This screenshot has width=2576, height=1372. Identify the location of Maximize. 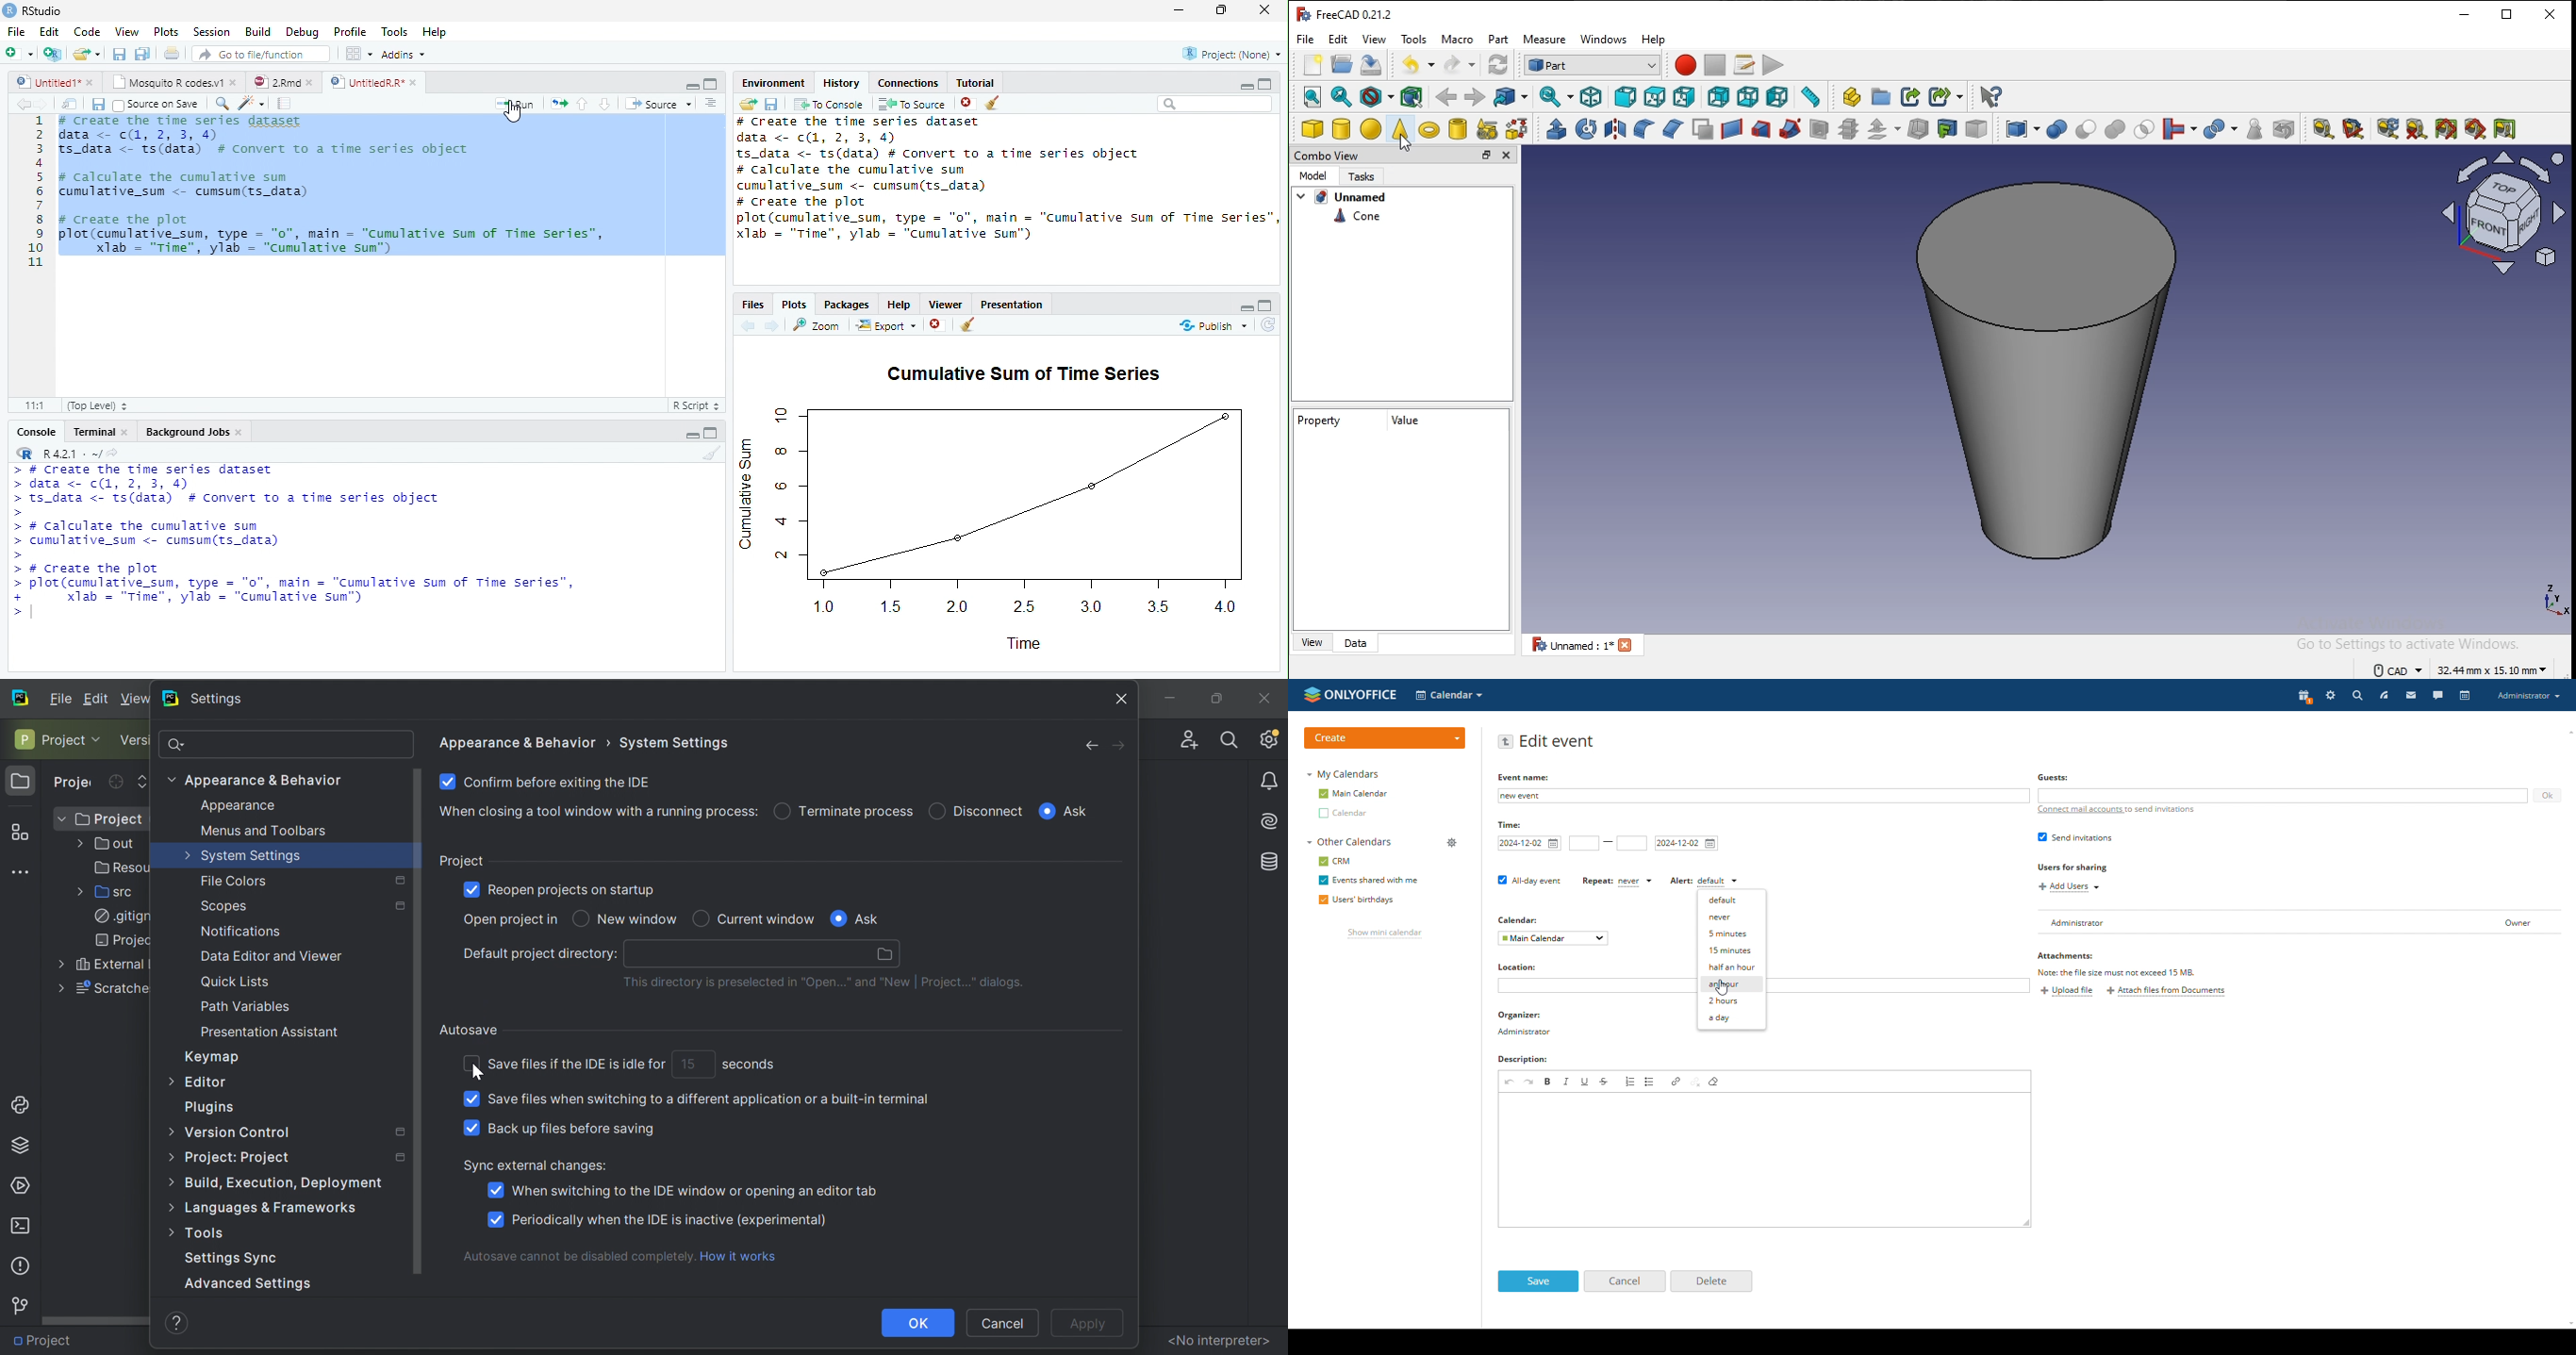
(713, 434).